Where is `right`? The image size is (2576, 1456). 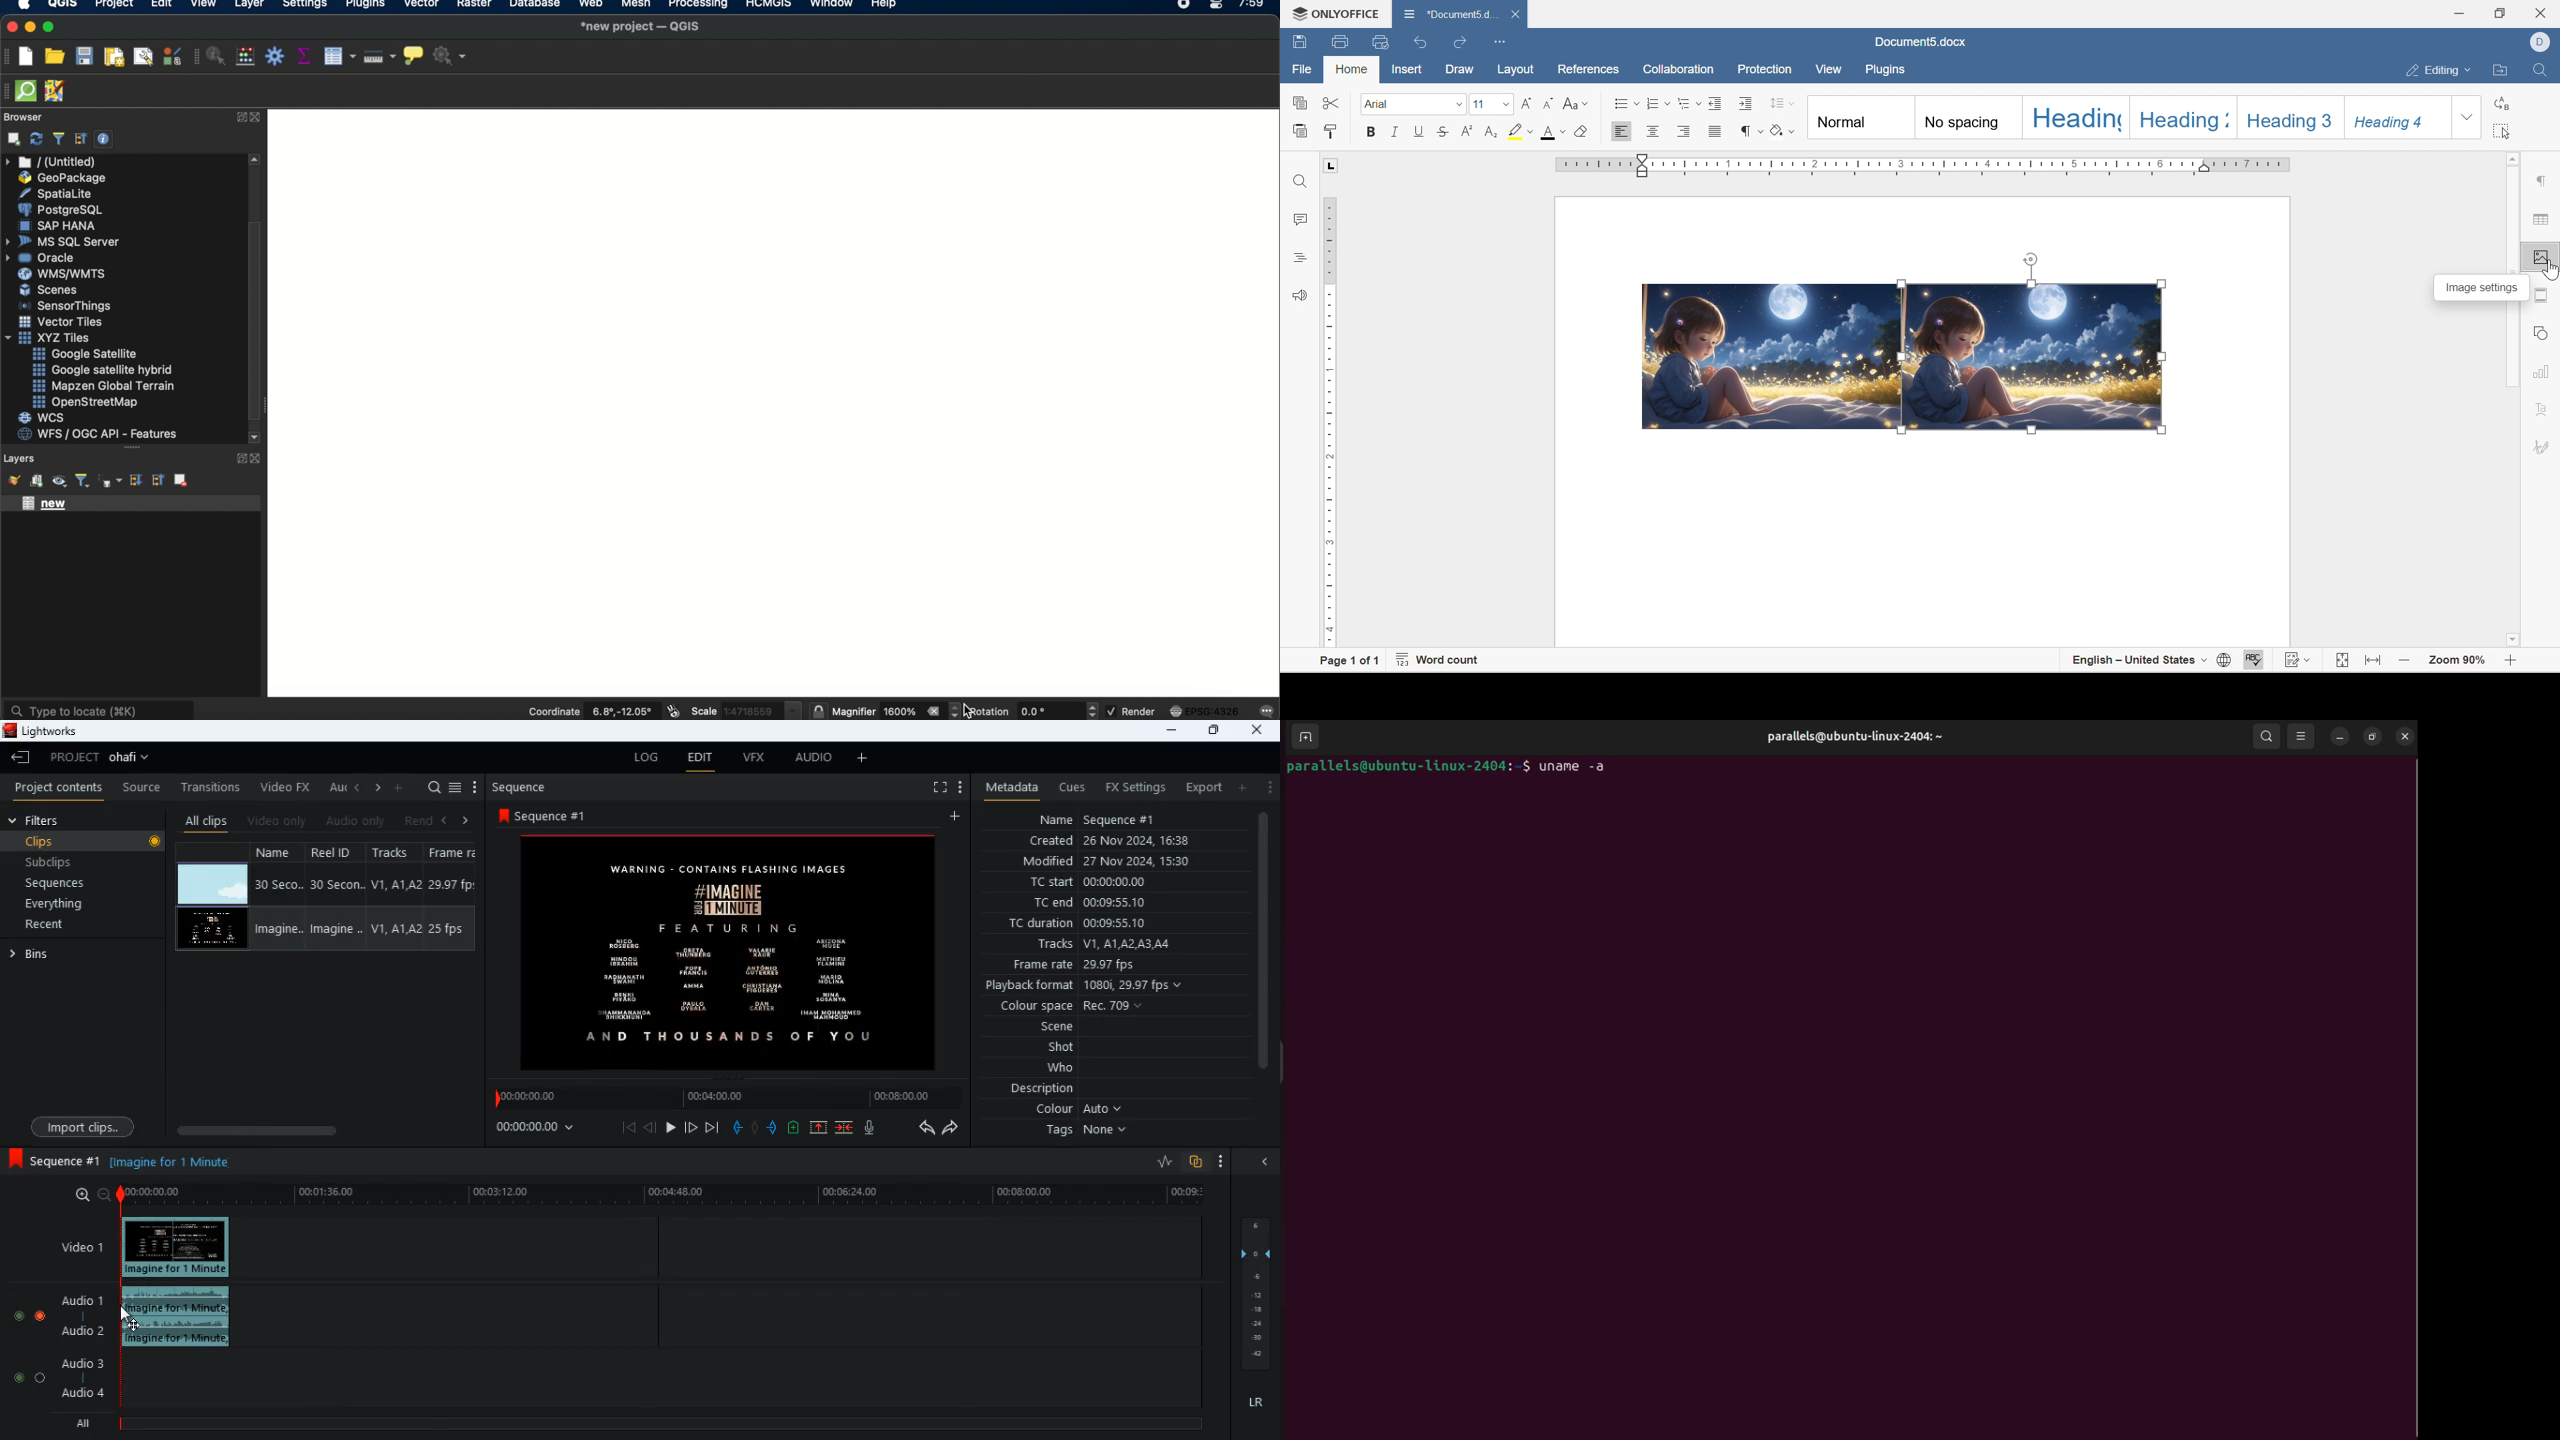
right is located at coordinates (378, 789).